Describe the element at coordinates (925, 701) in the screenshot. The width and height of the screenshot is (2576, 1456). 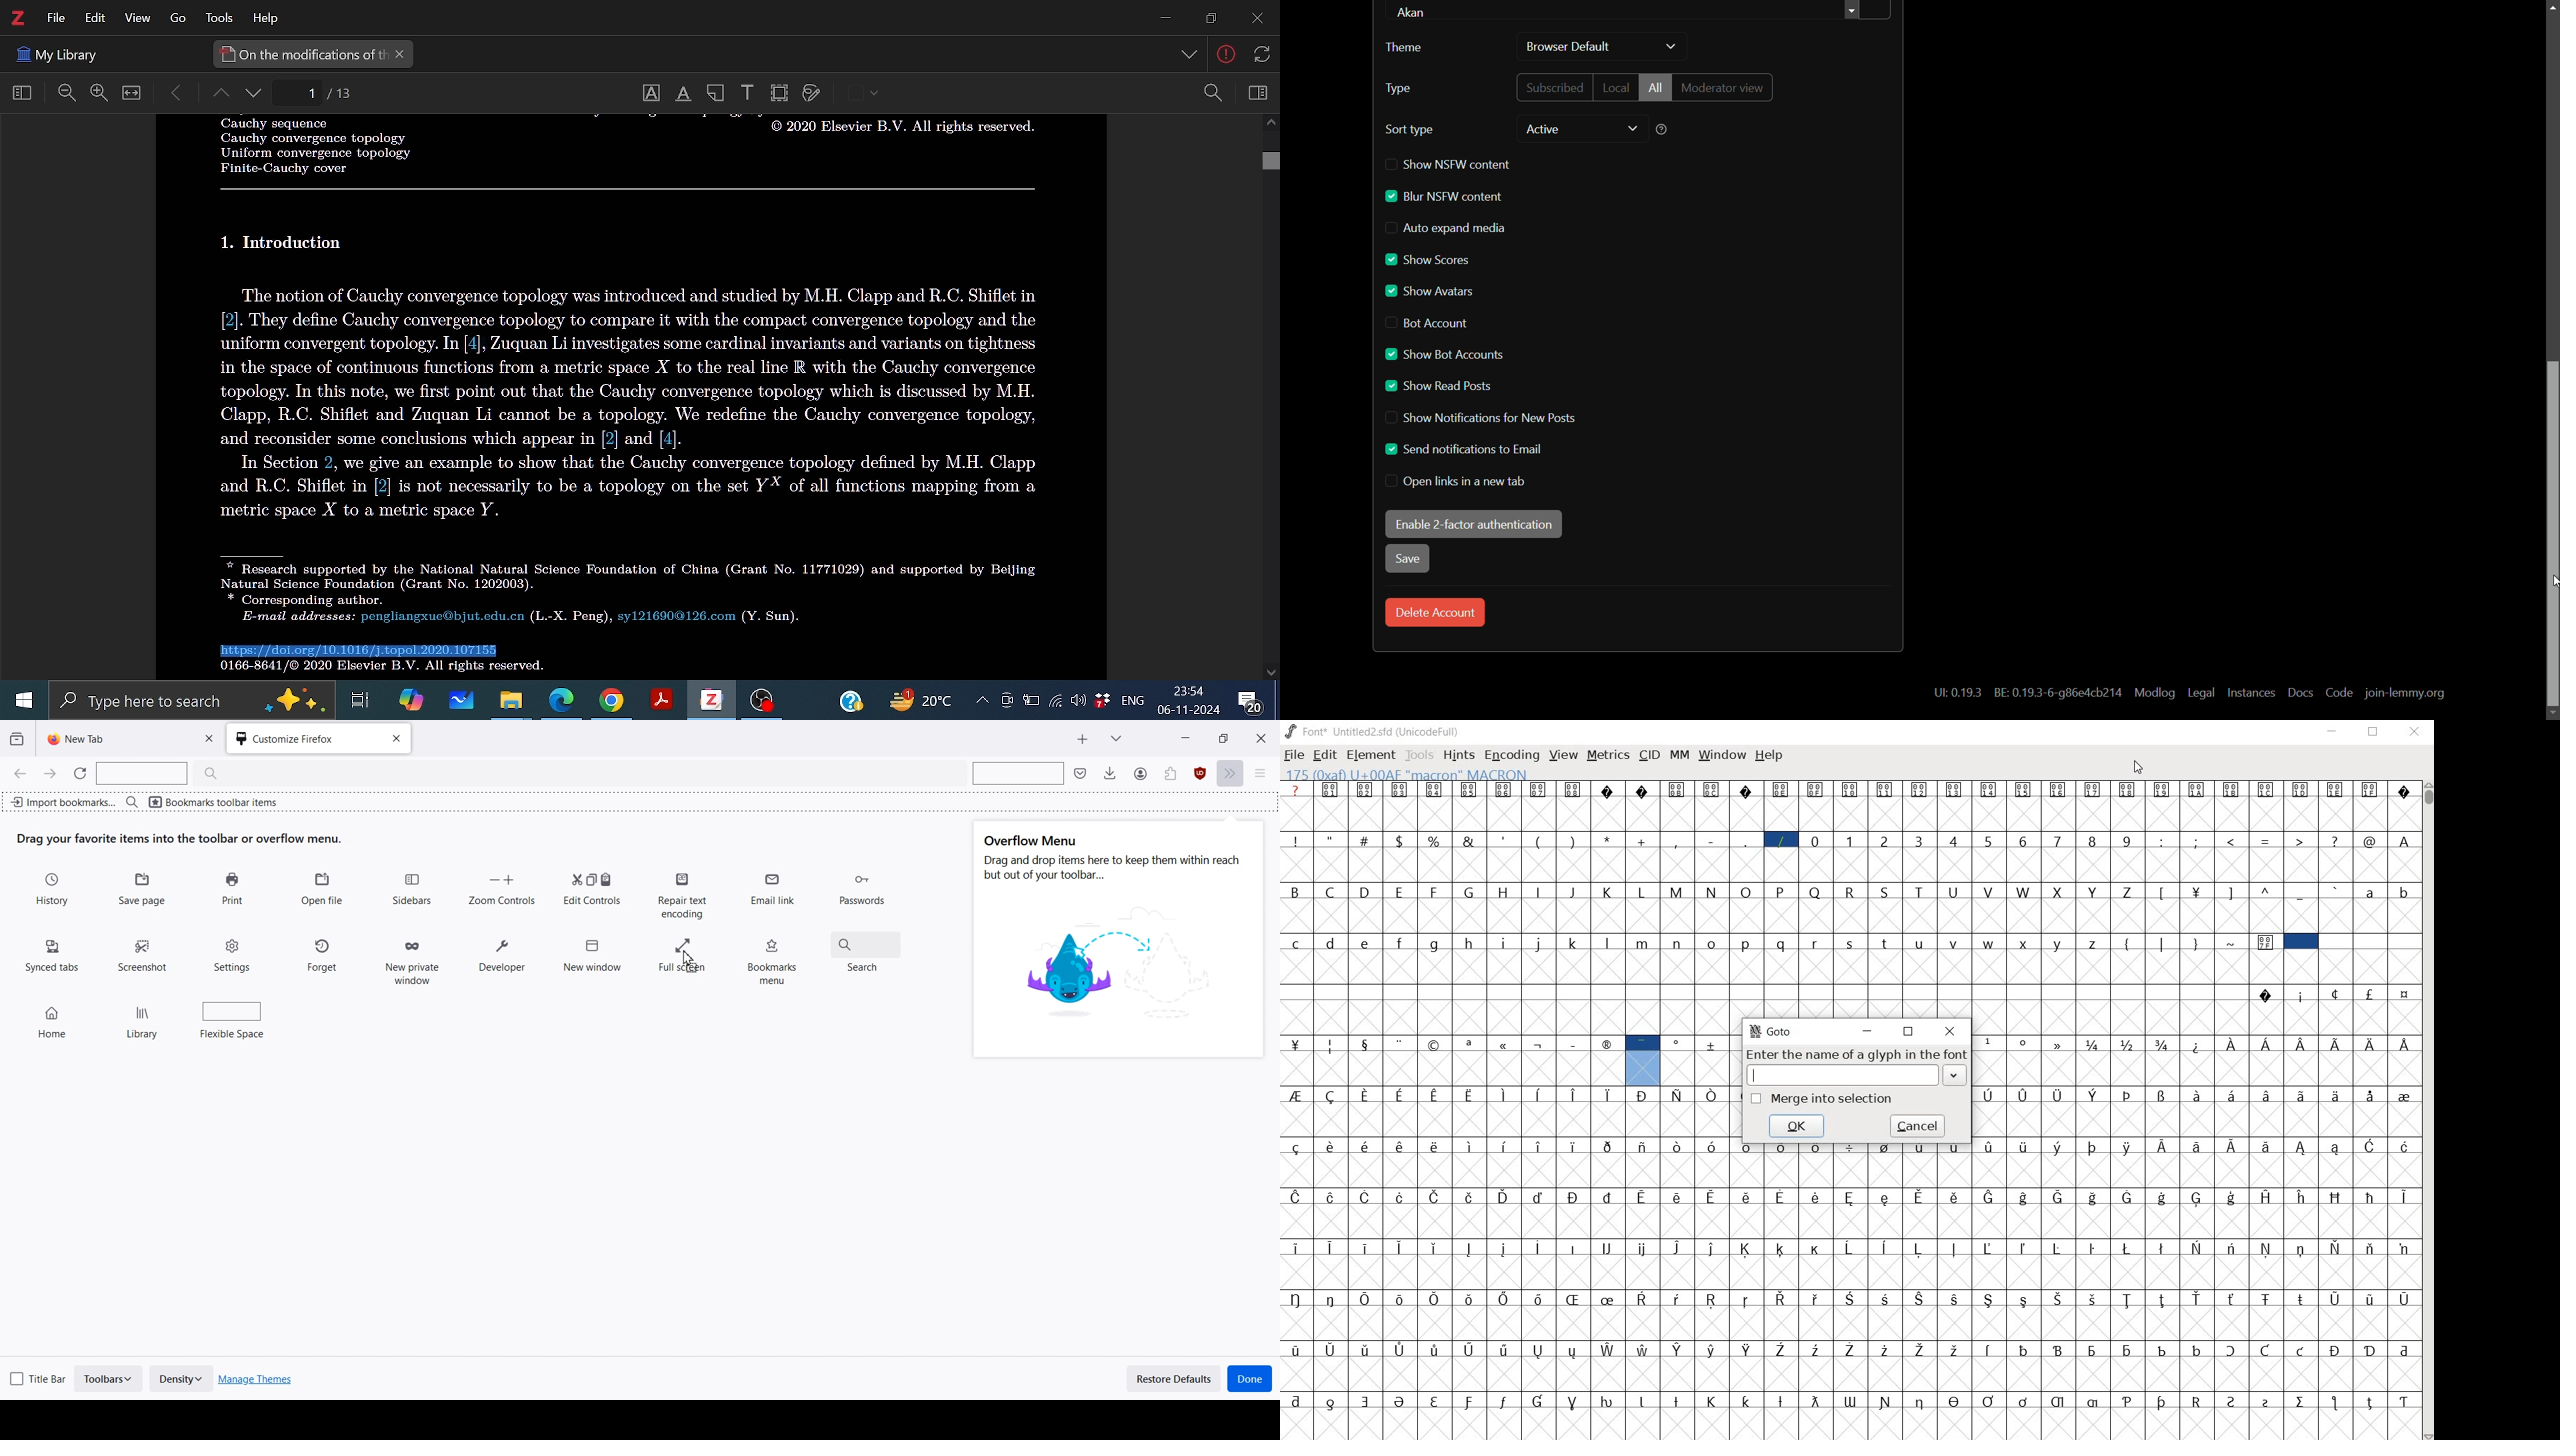
I see `Weather` at that location.